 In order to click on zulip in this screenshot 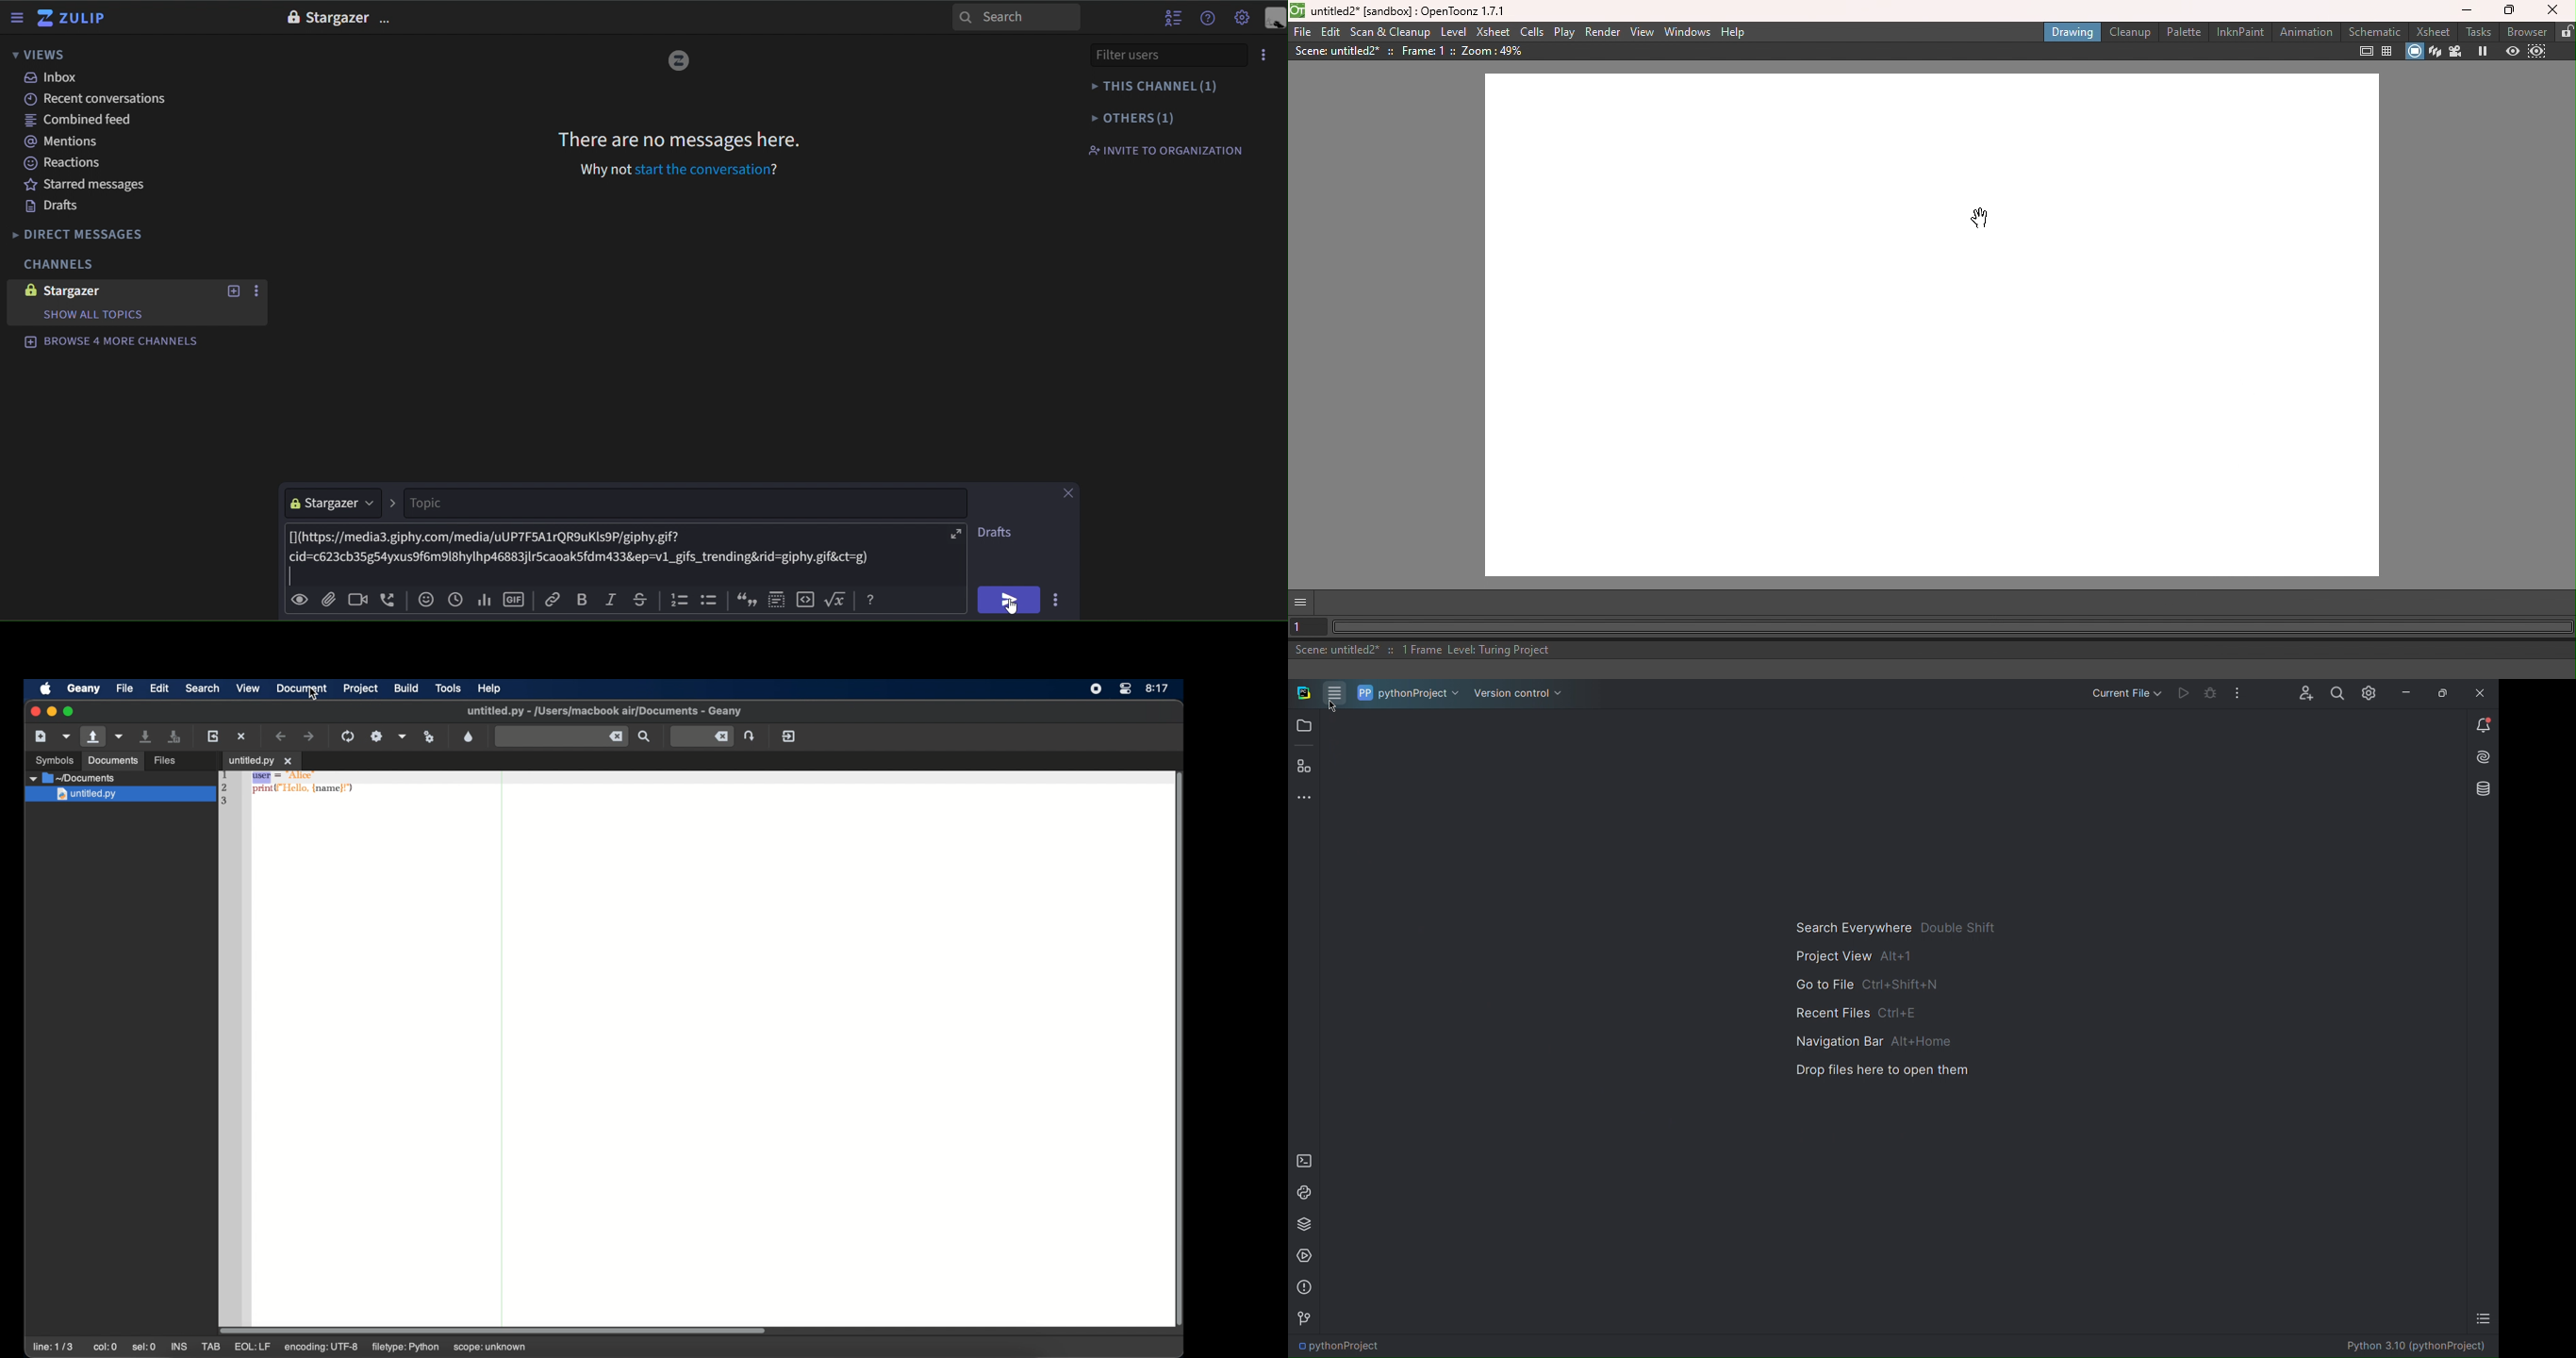, I will do `click(74, 19)`.